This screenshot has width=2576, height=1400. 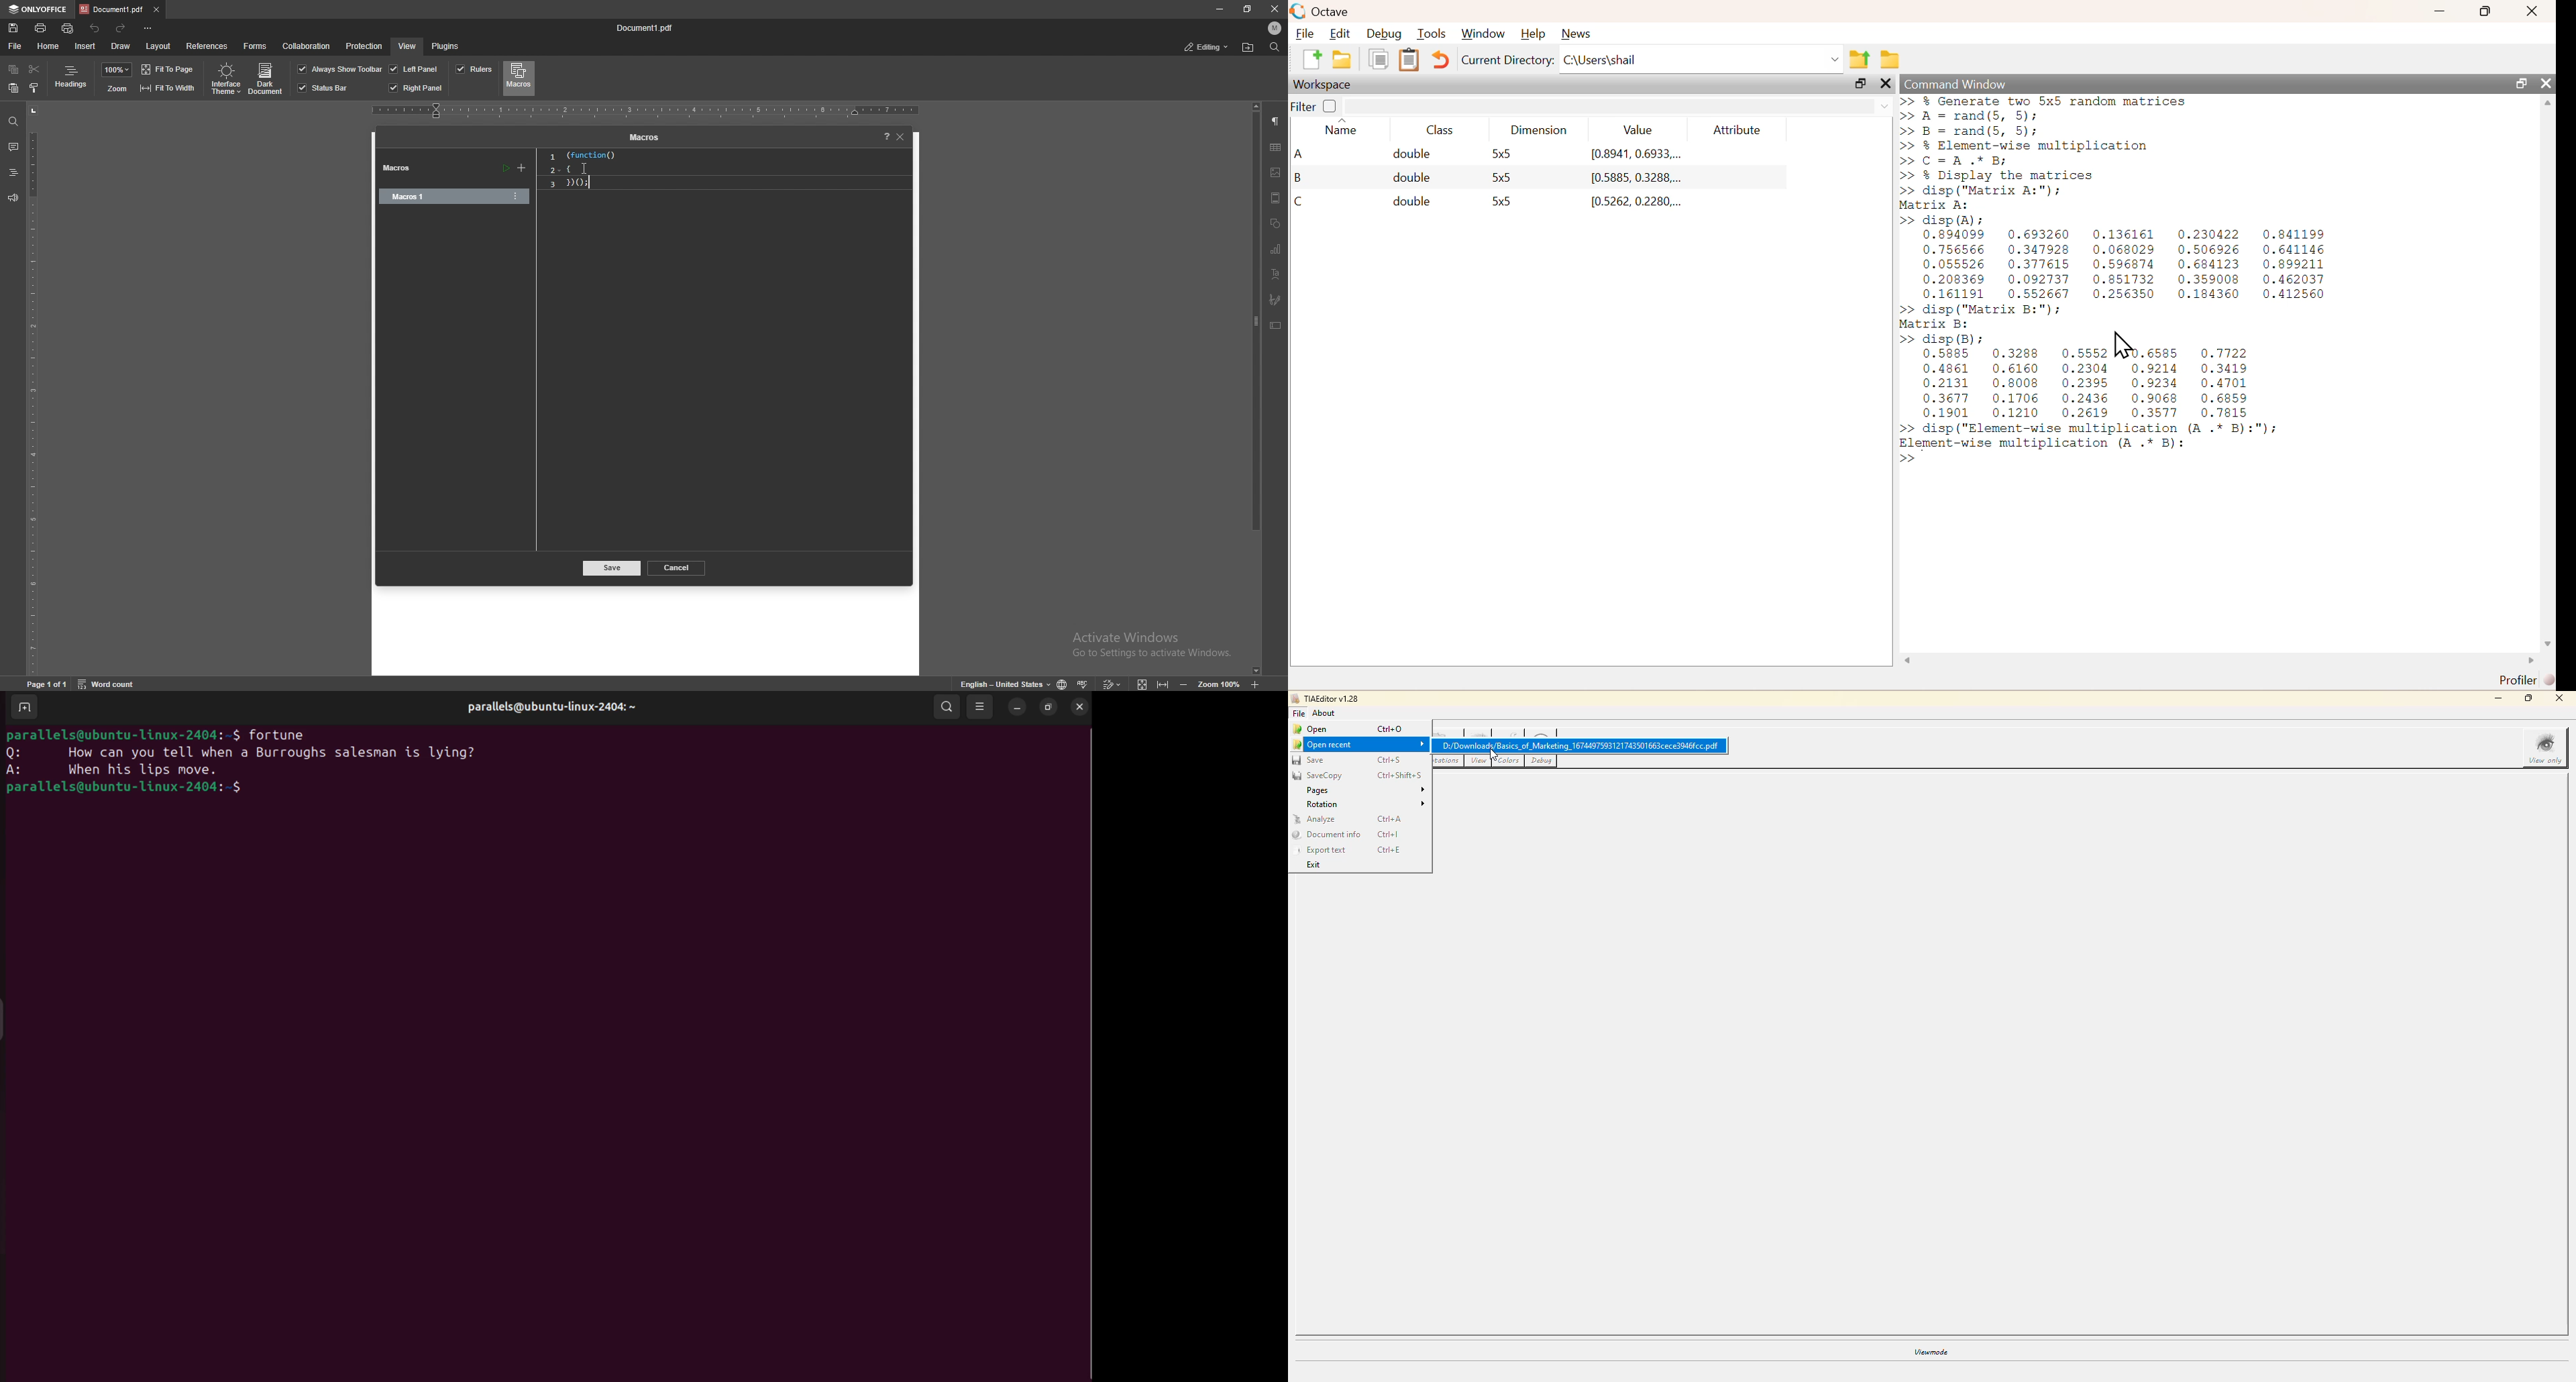 What do you see at coordinates (167, 87) in the screenshot?
I see `fit to width` at bounding box center [167, 87].